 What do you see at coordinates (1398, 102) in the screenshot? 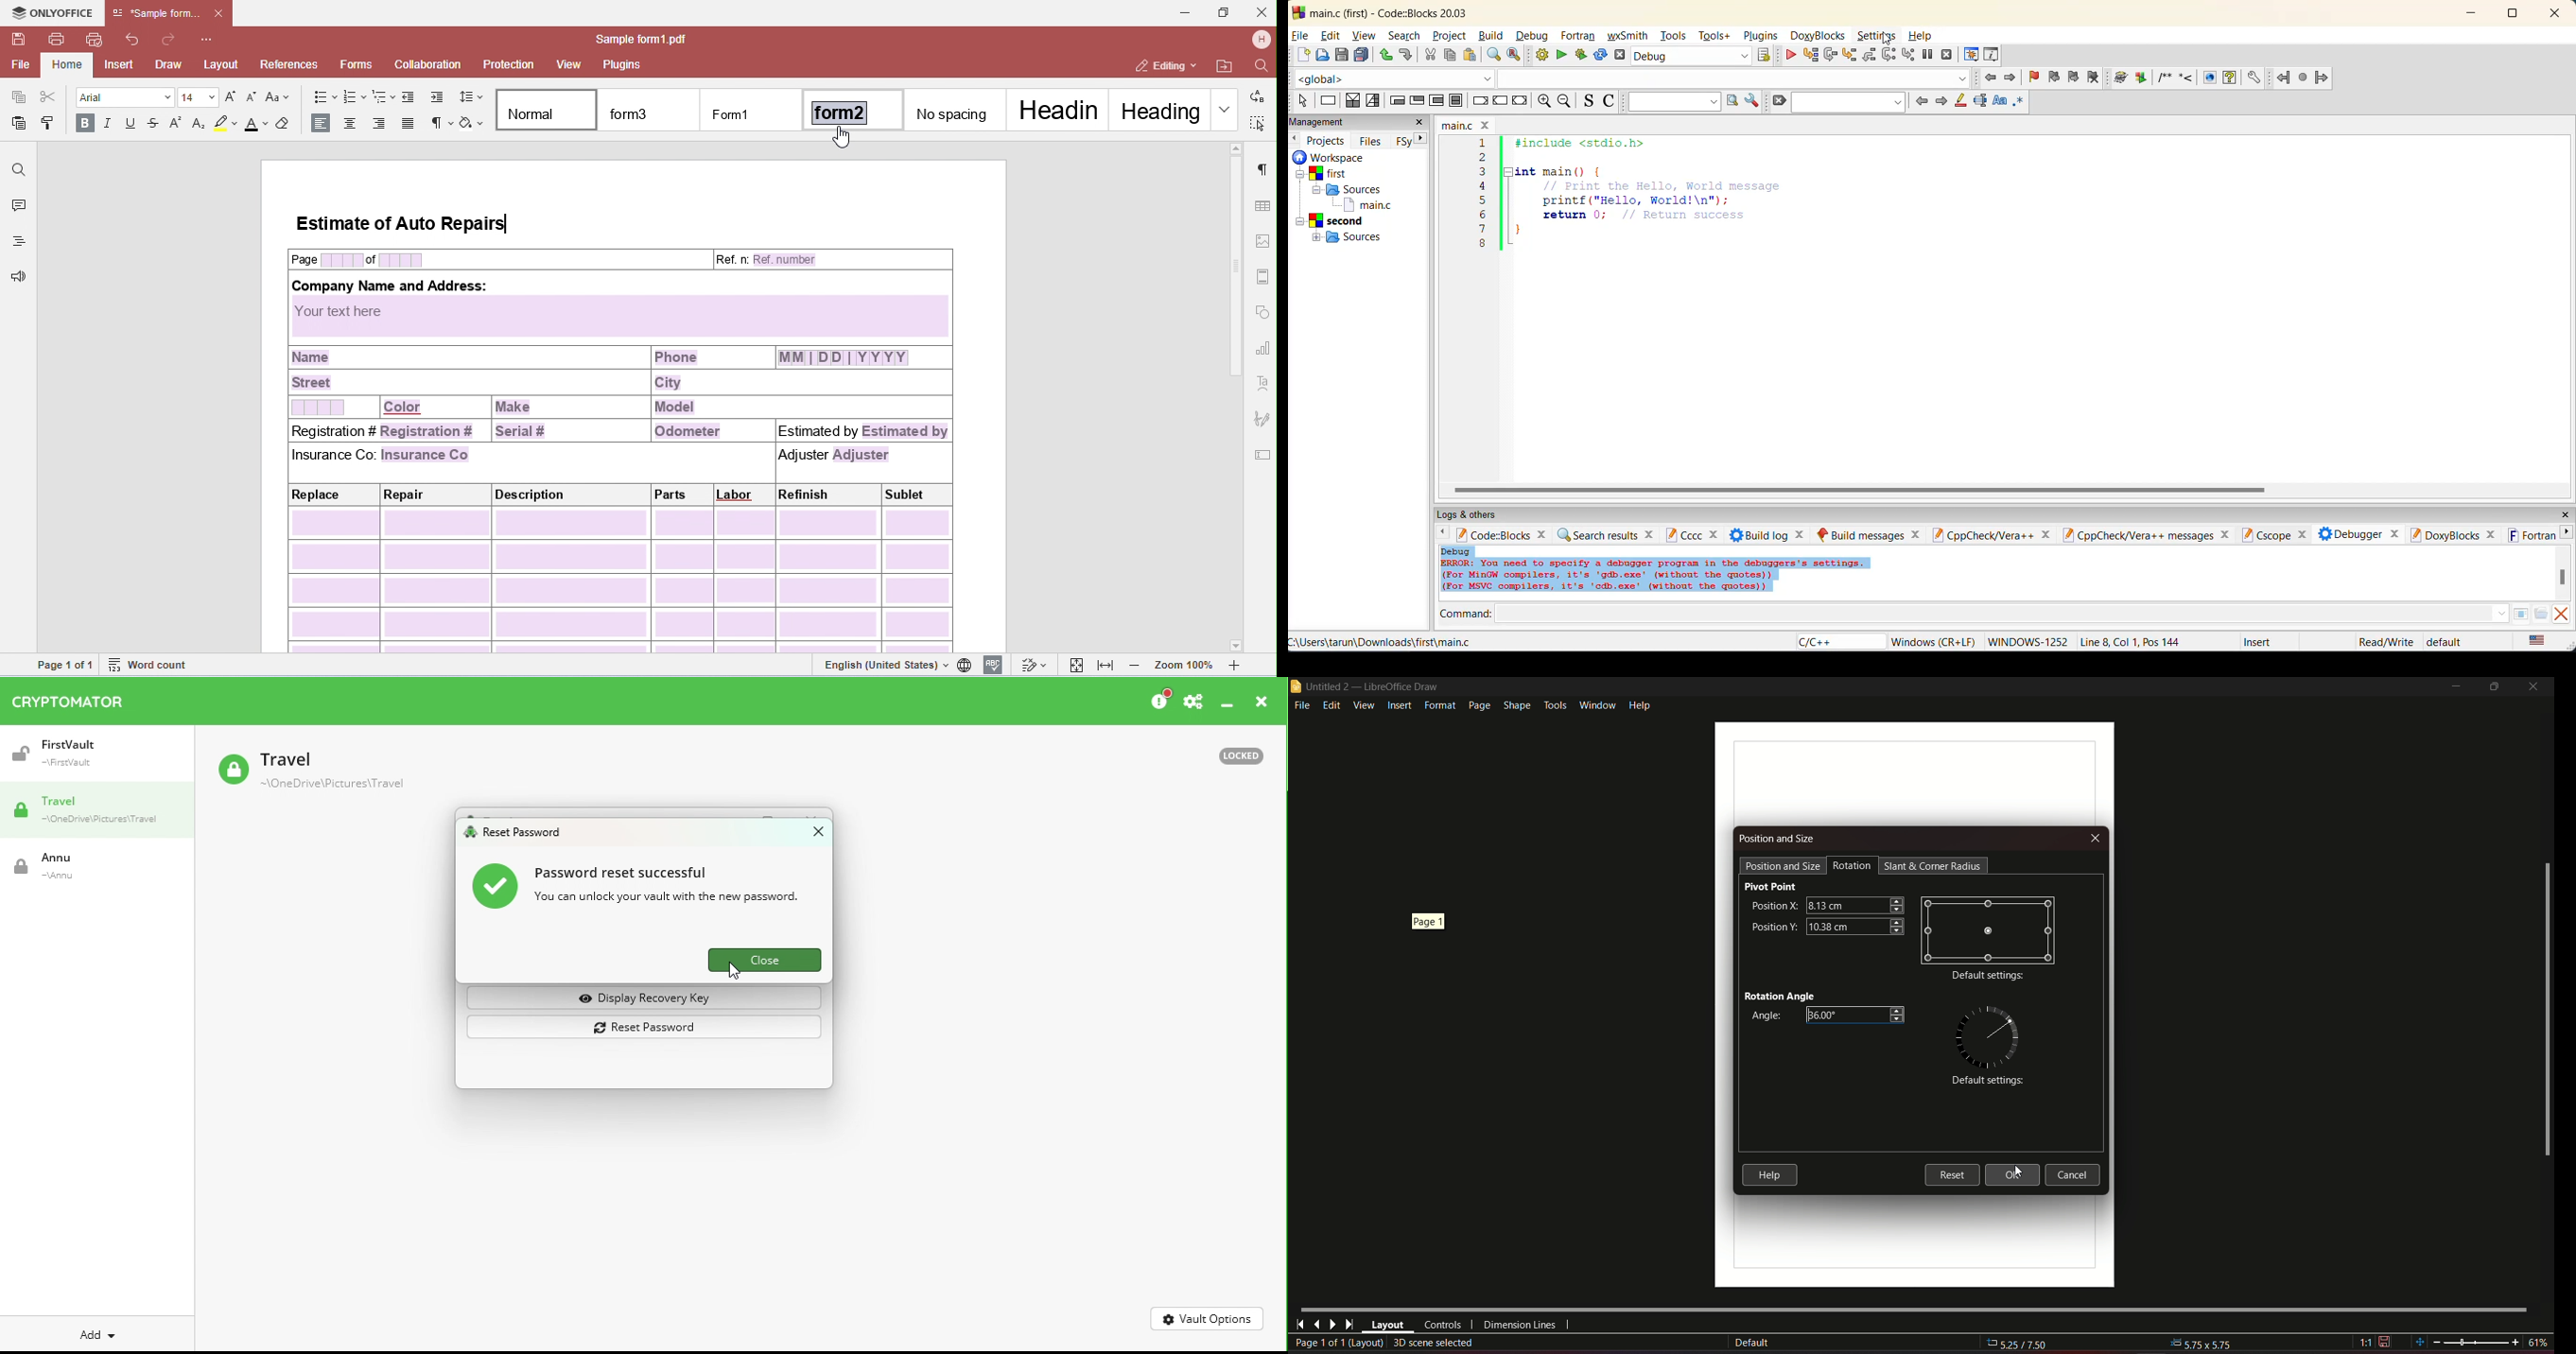
I see `entry-condition loop` at bounding box center [1398, 102].